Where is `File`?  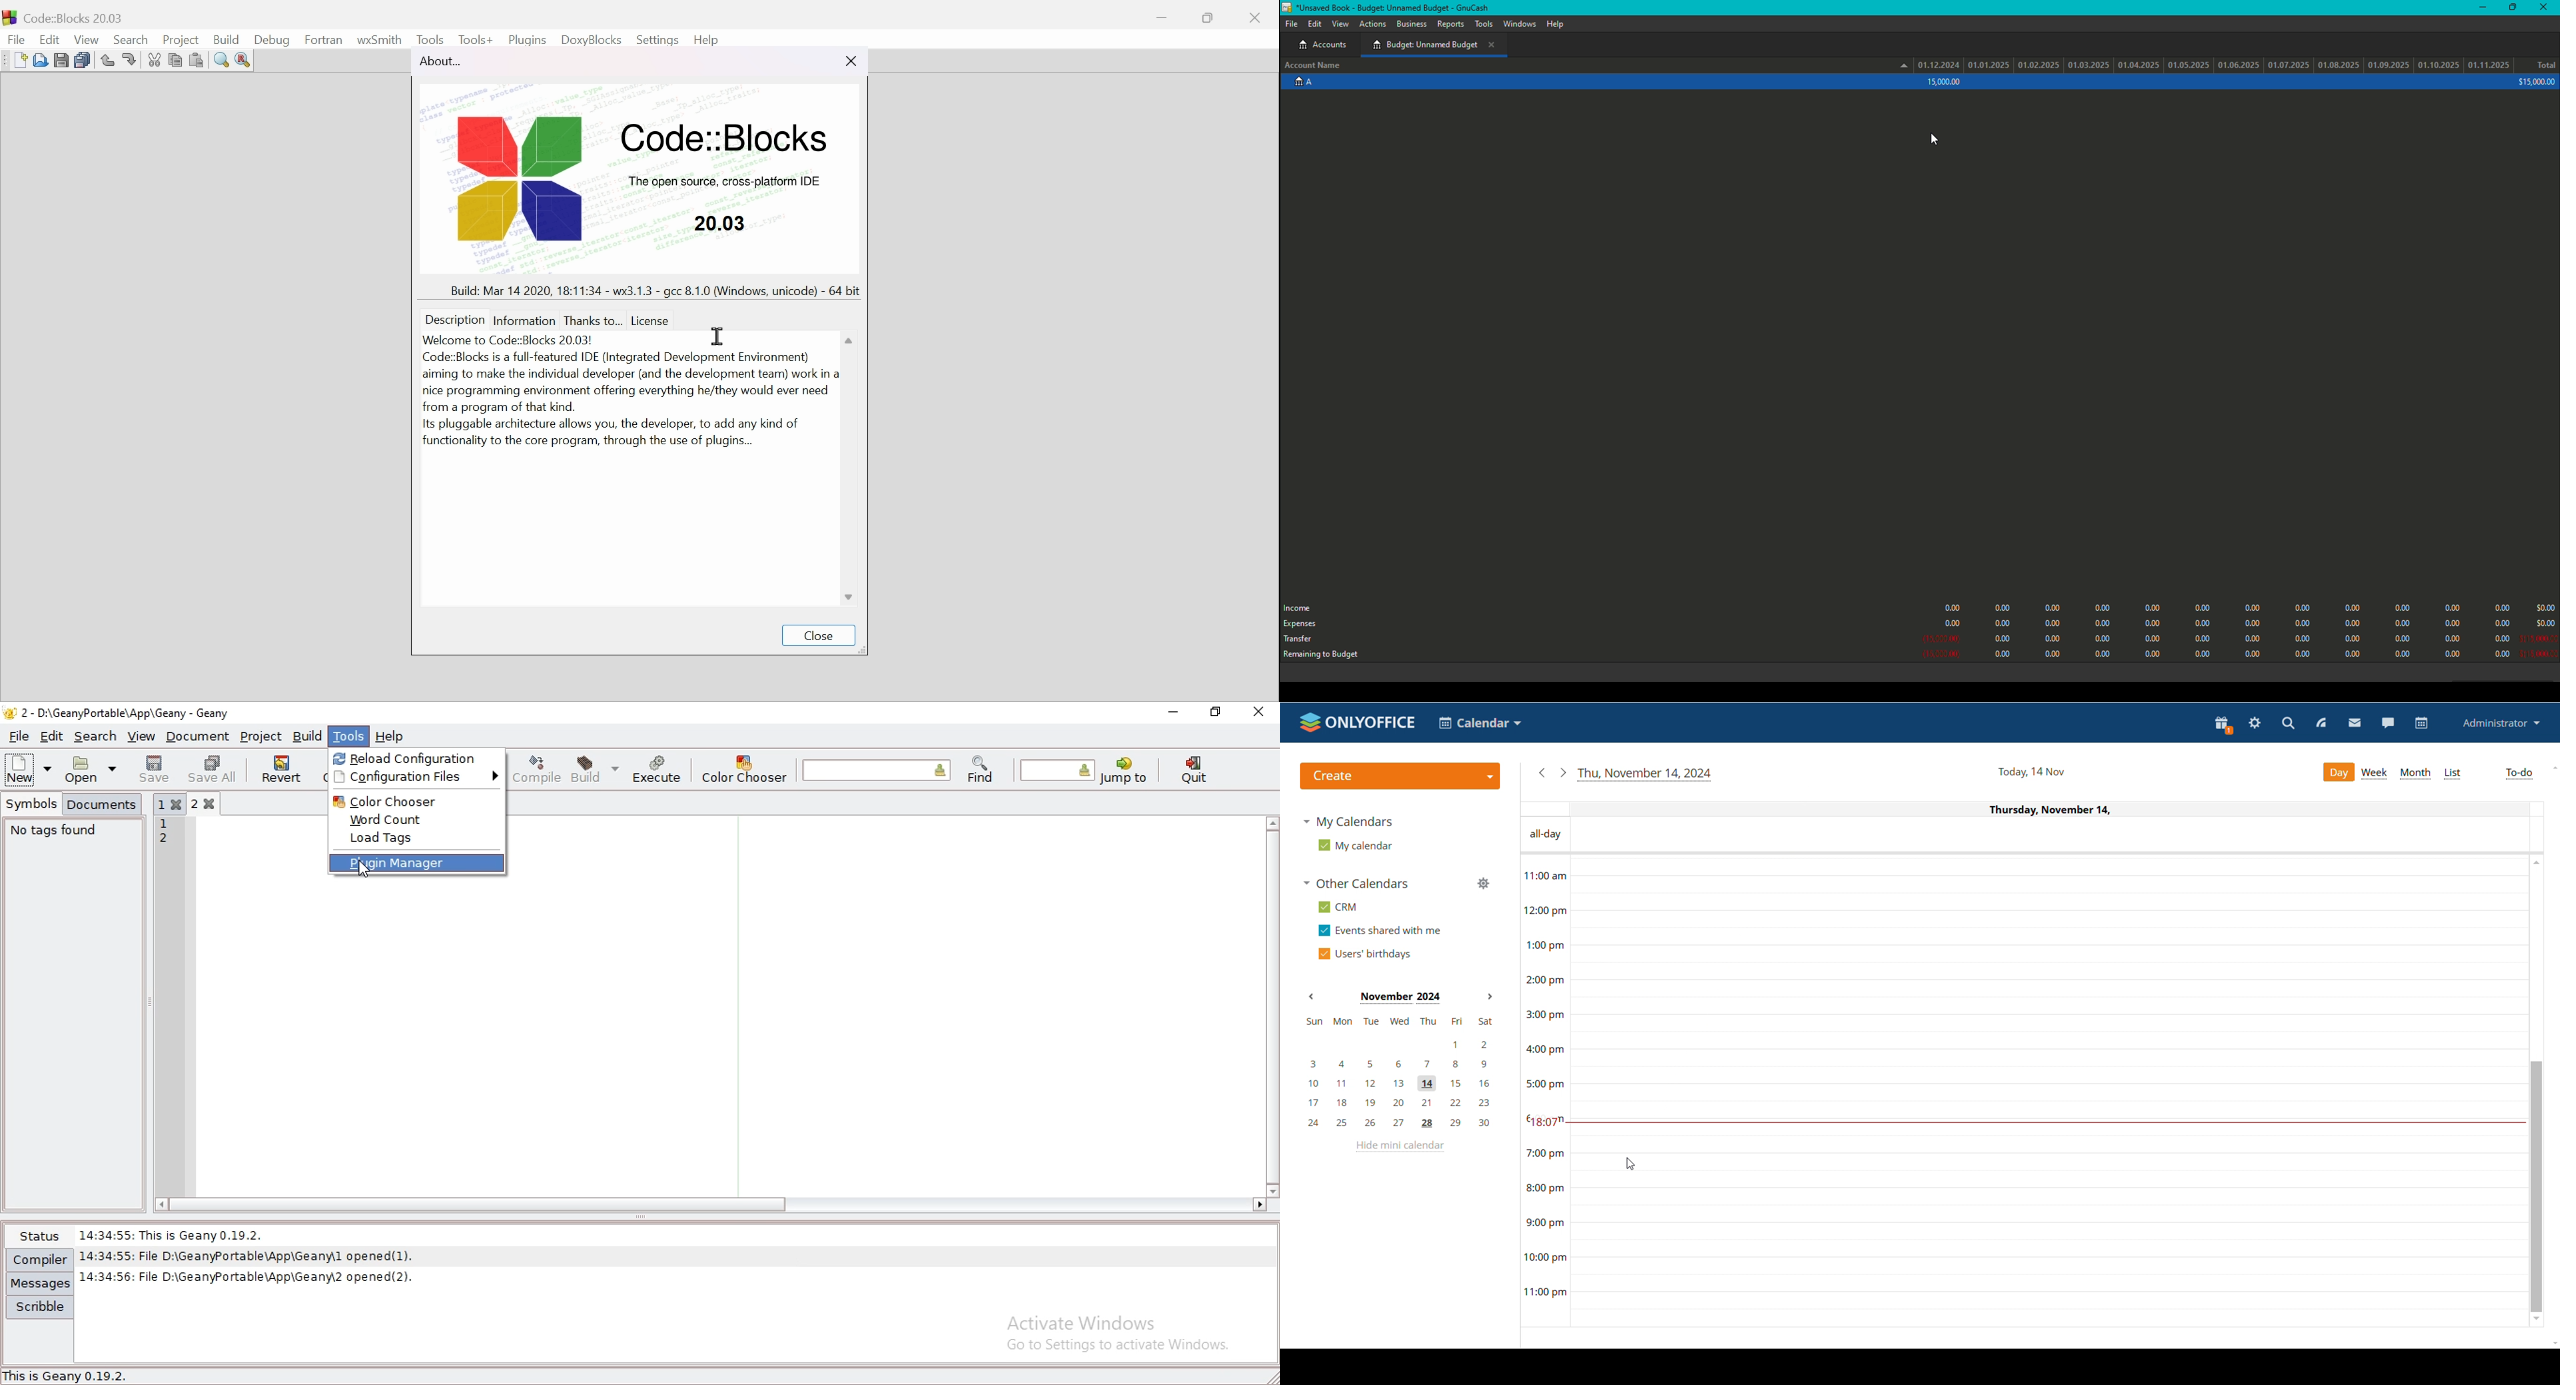 File is located at coordinates (1290, 23).